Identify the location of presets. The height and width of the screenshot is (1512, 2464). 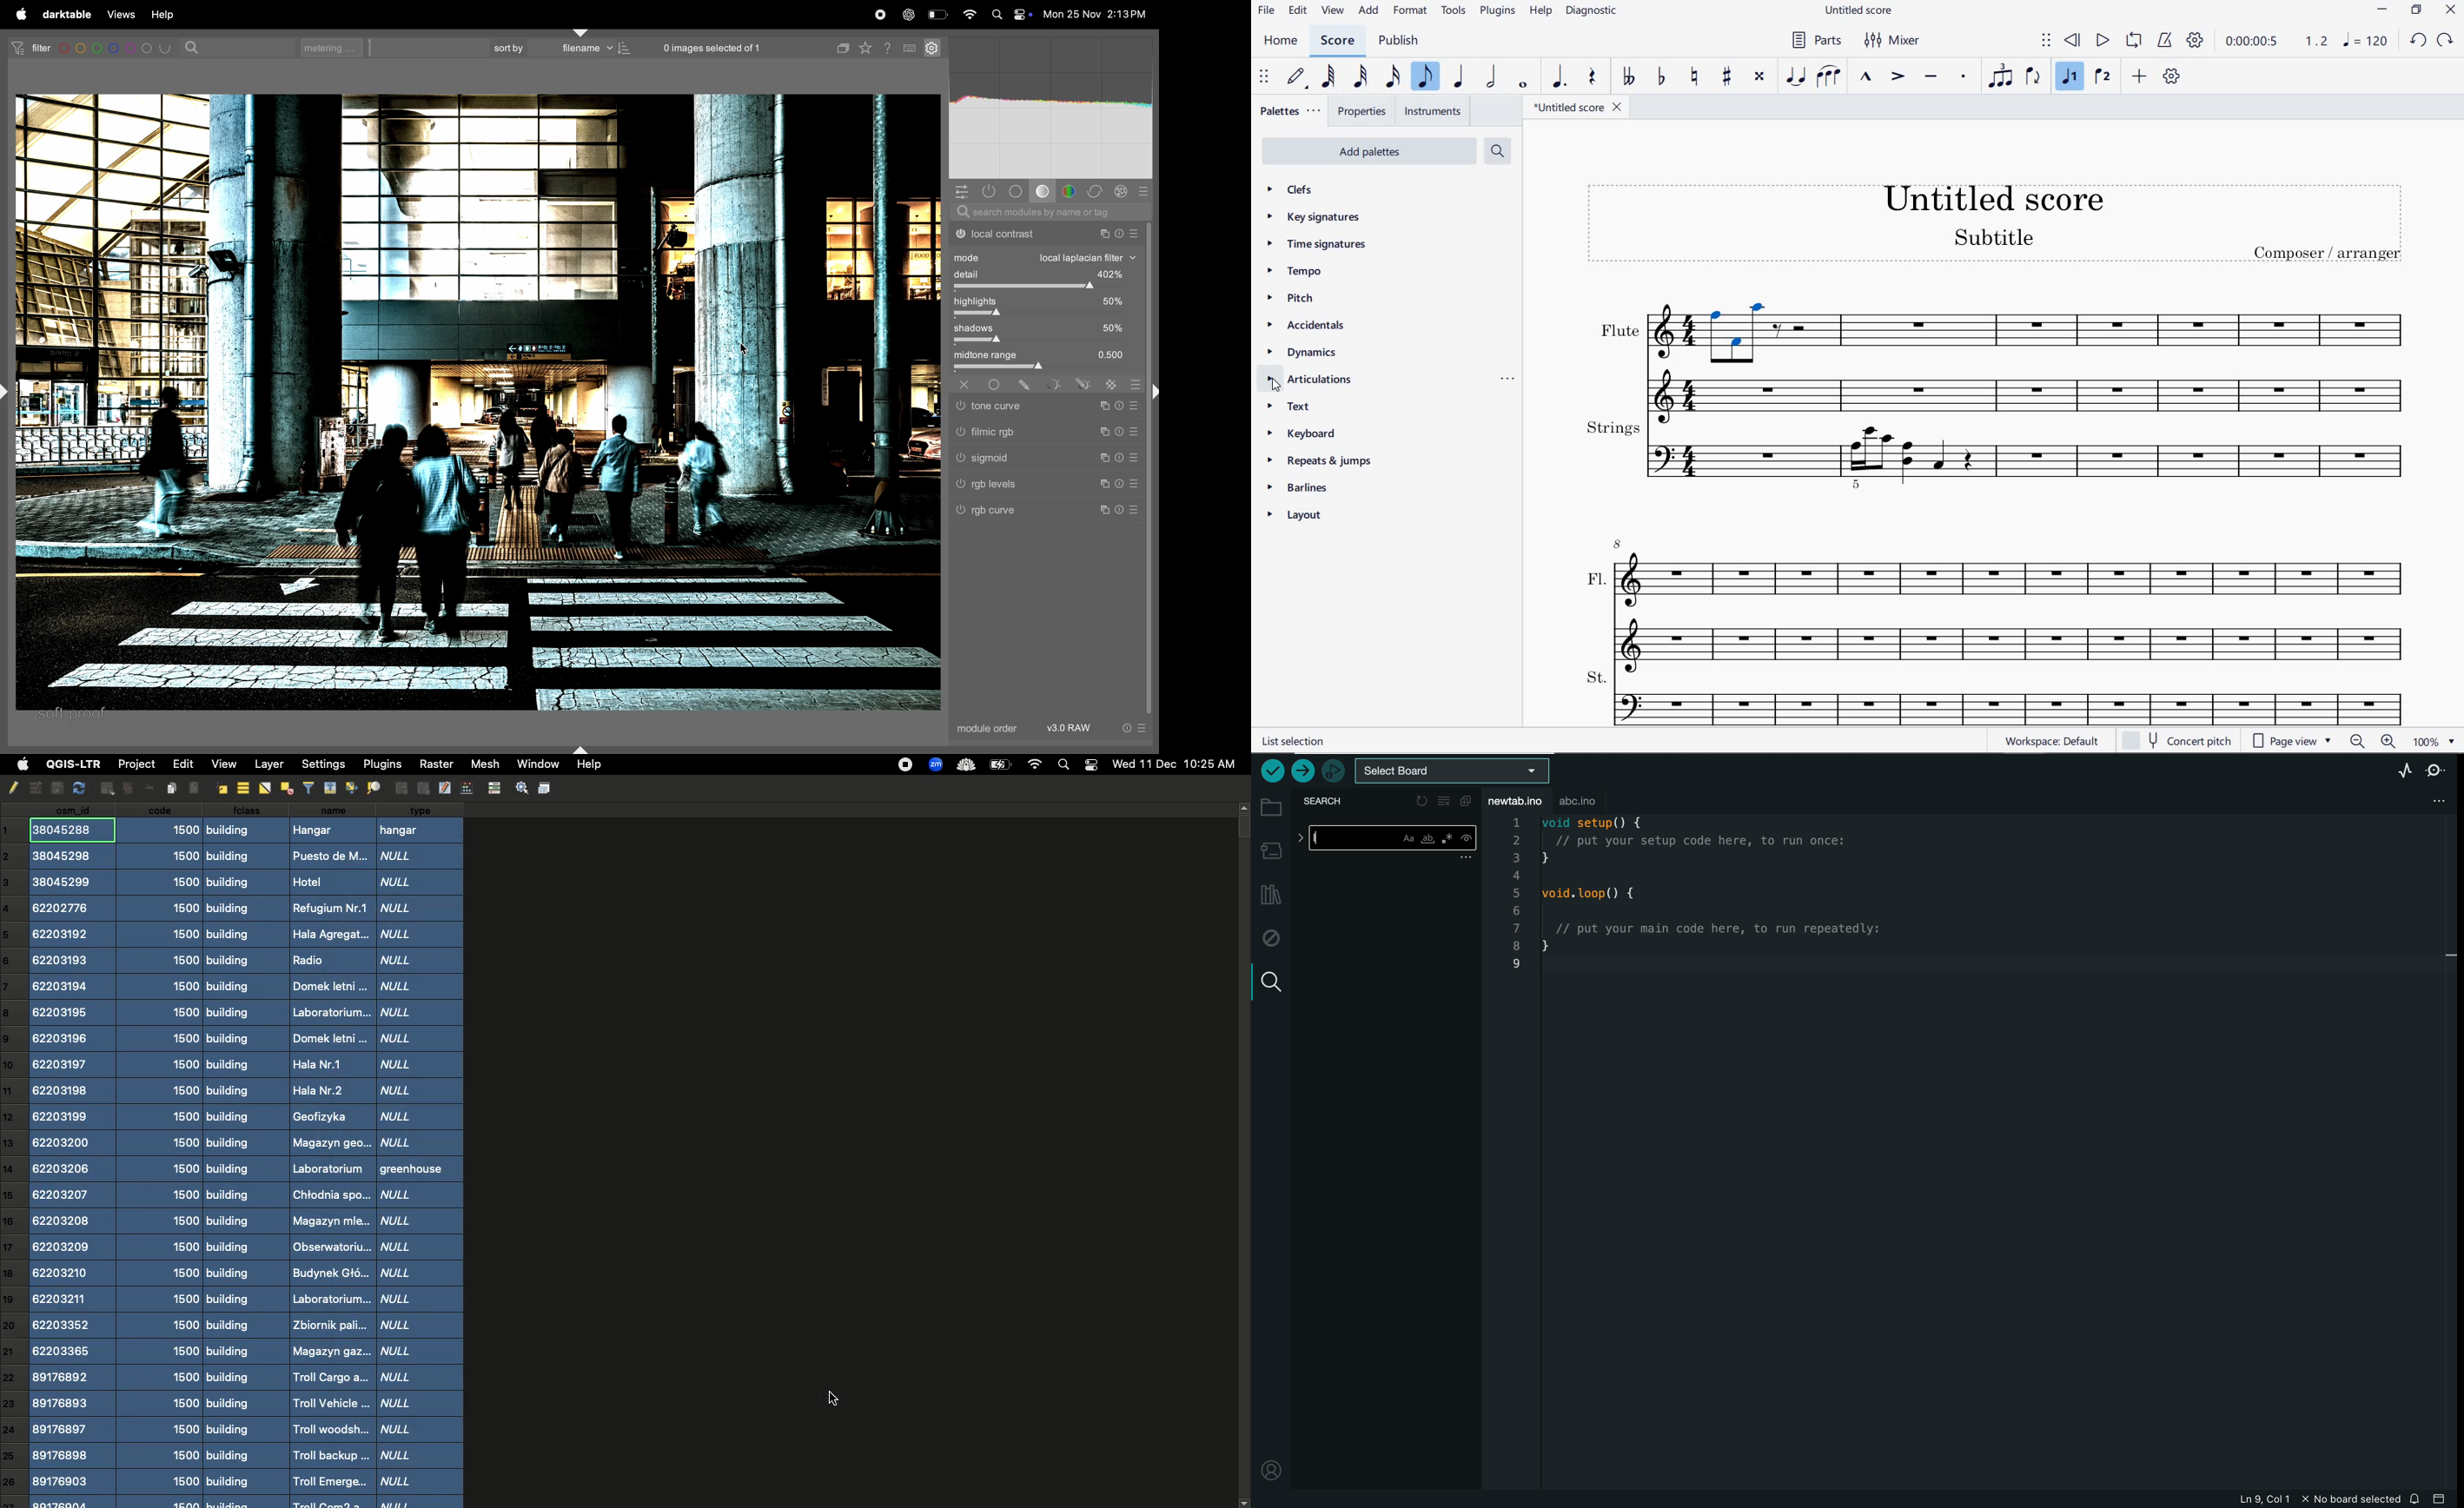
(1145, 190).